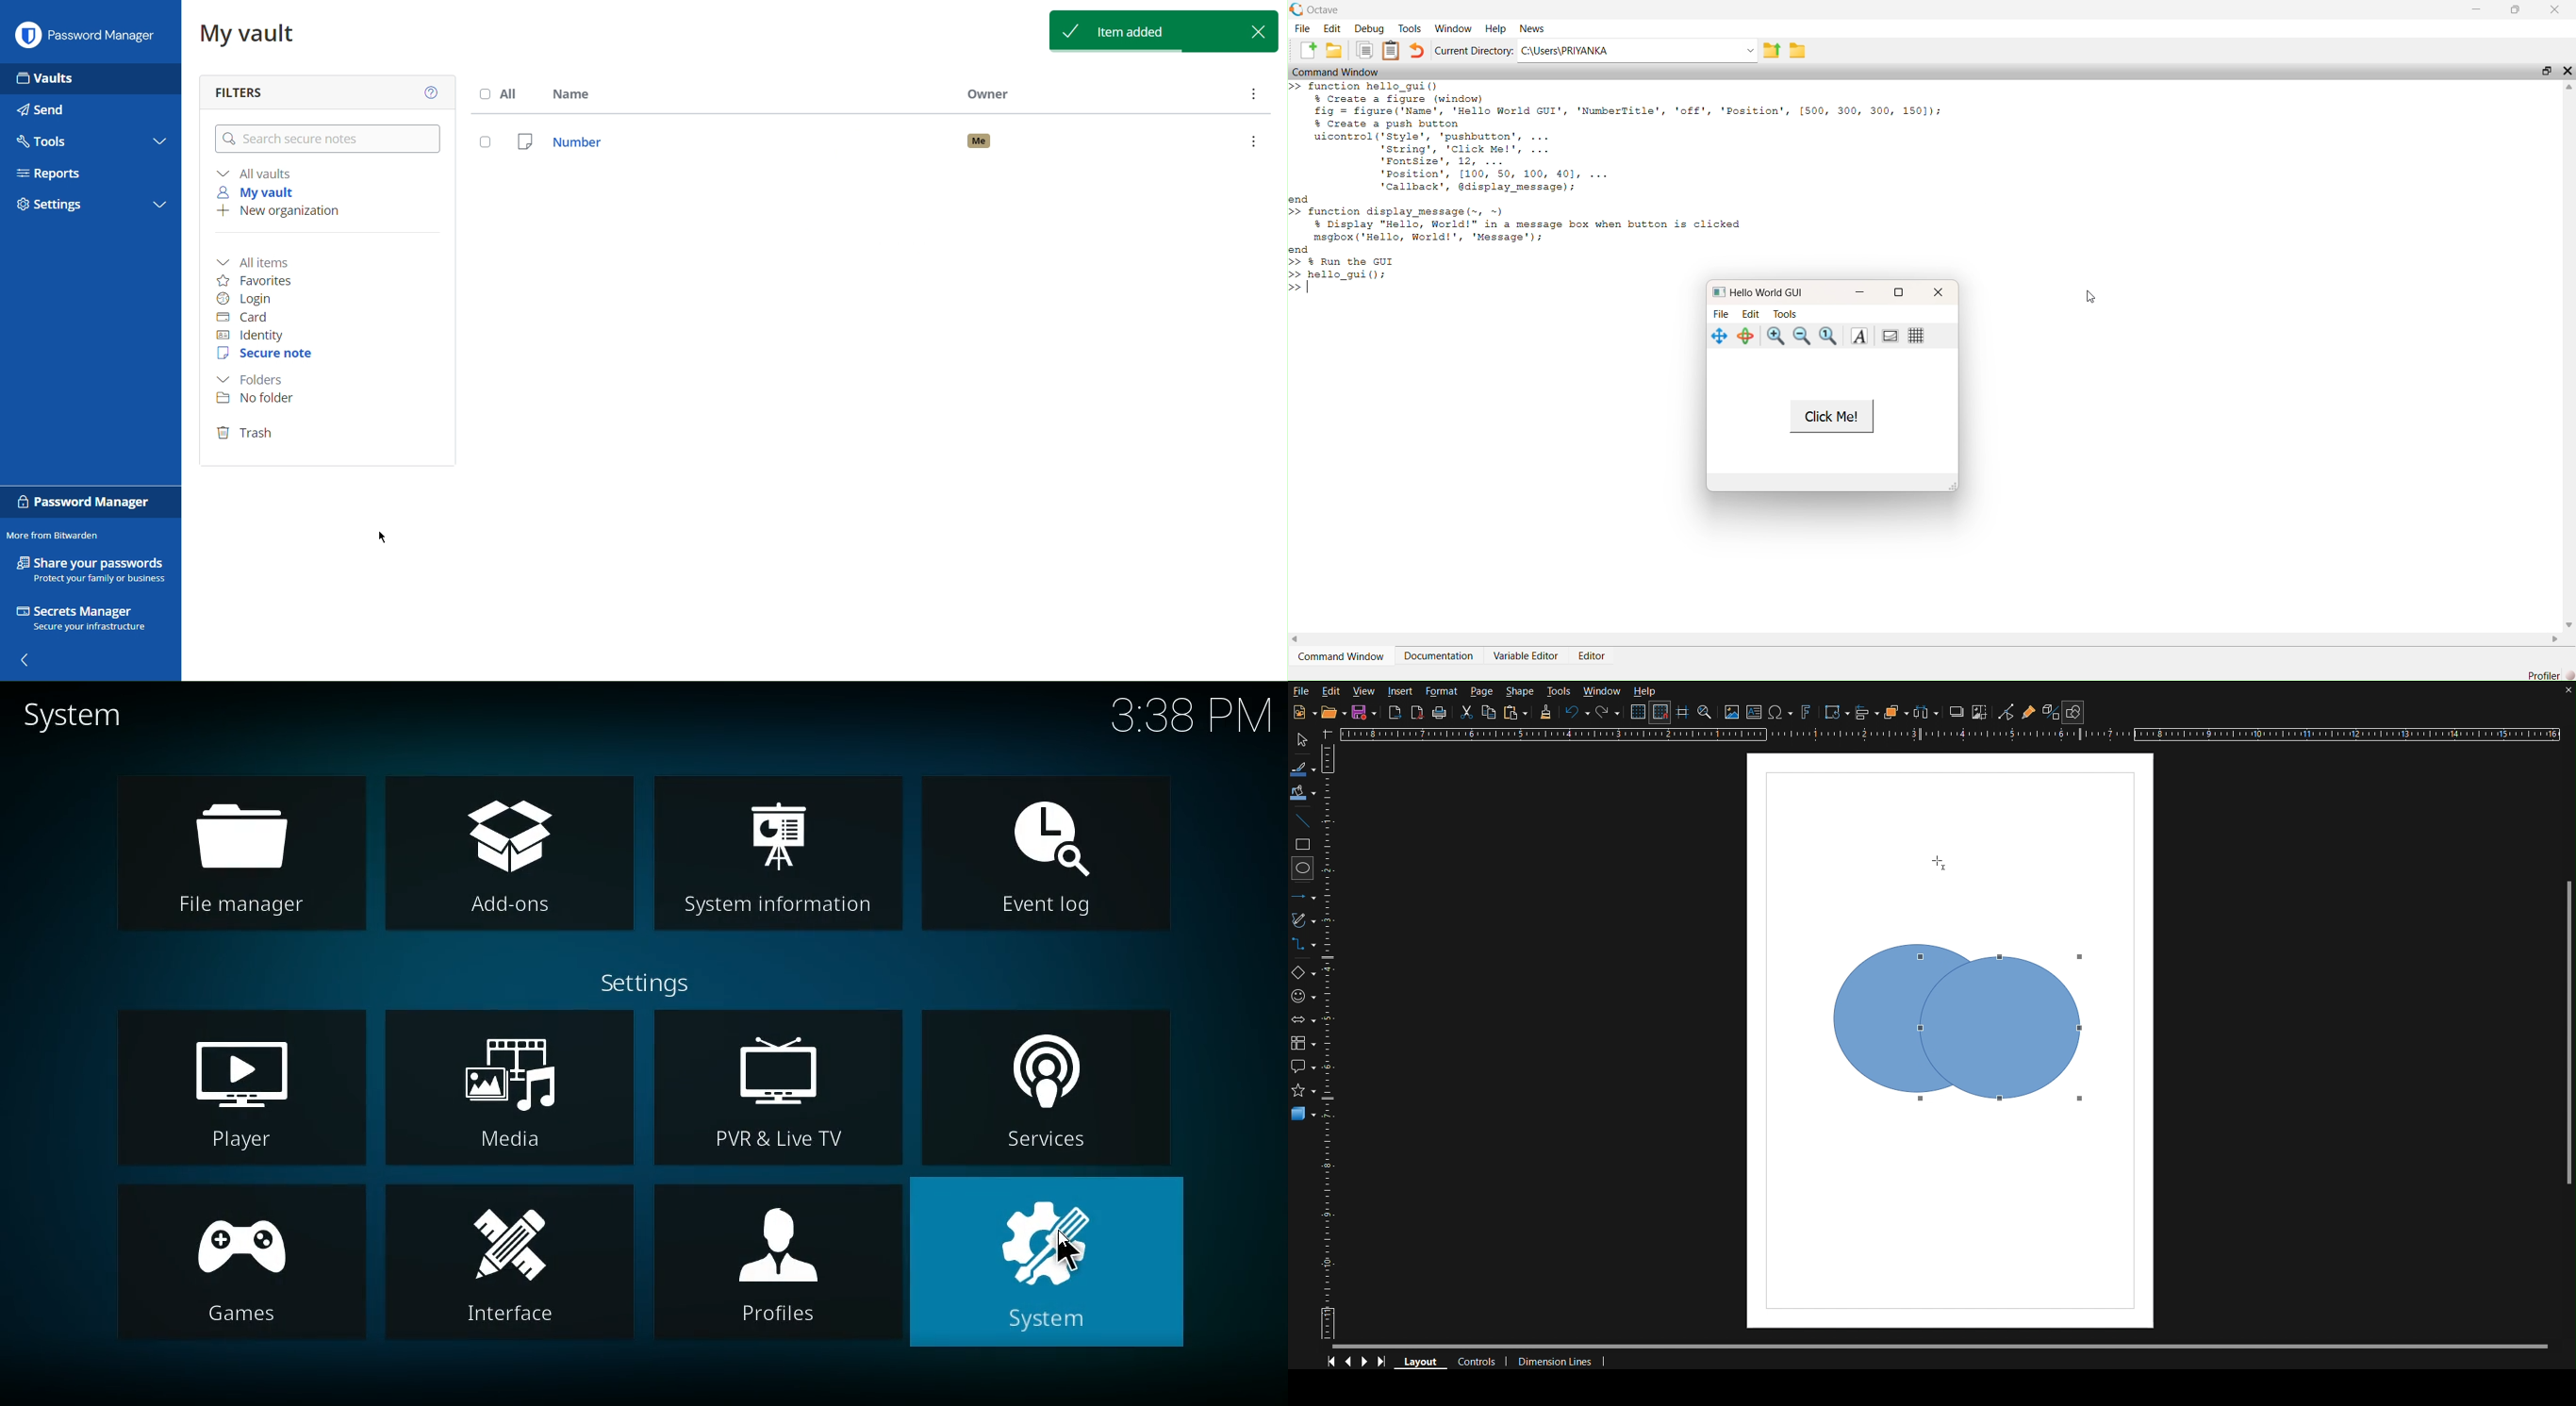  I want to click on Display Grid, so click(1637, 713).